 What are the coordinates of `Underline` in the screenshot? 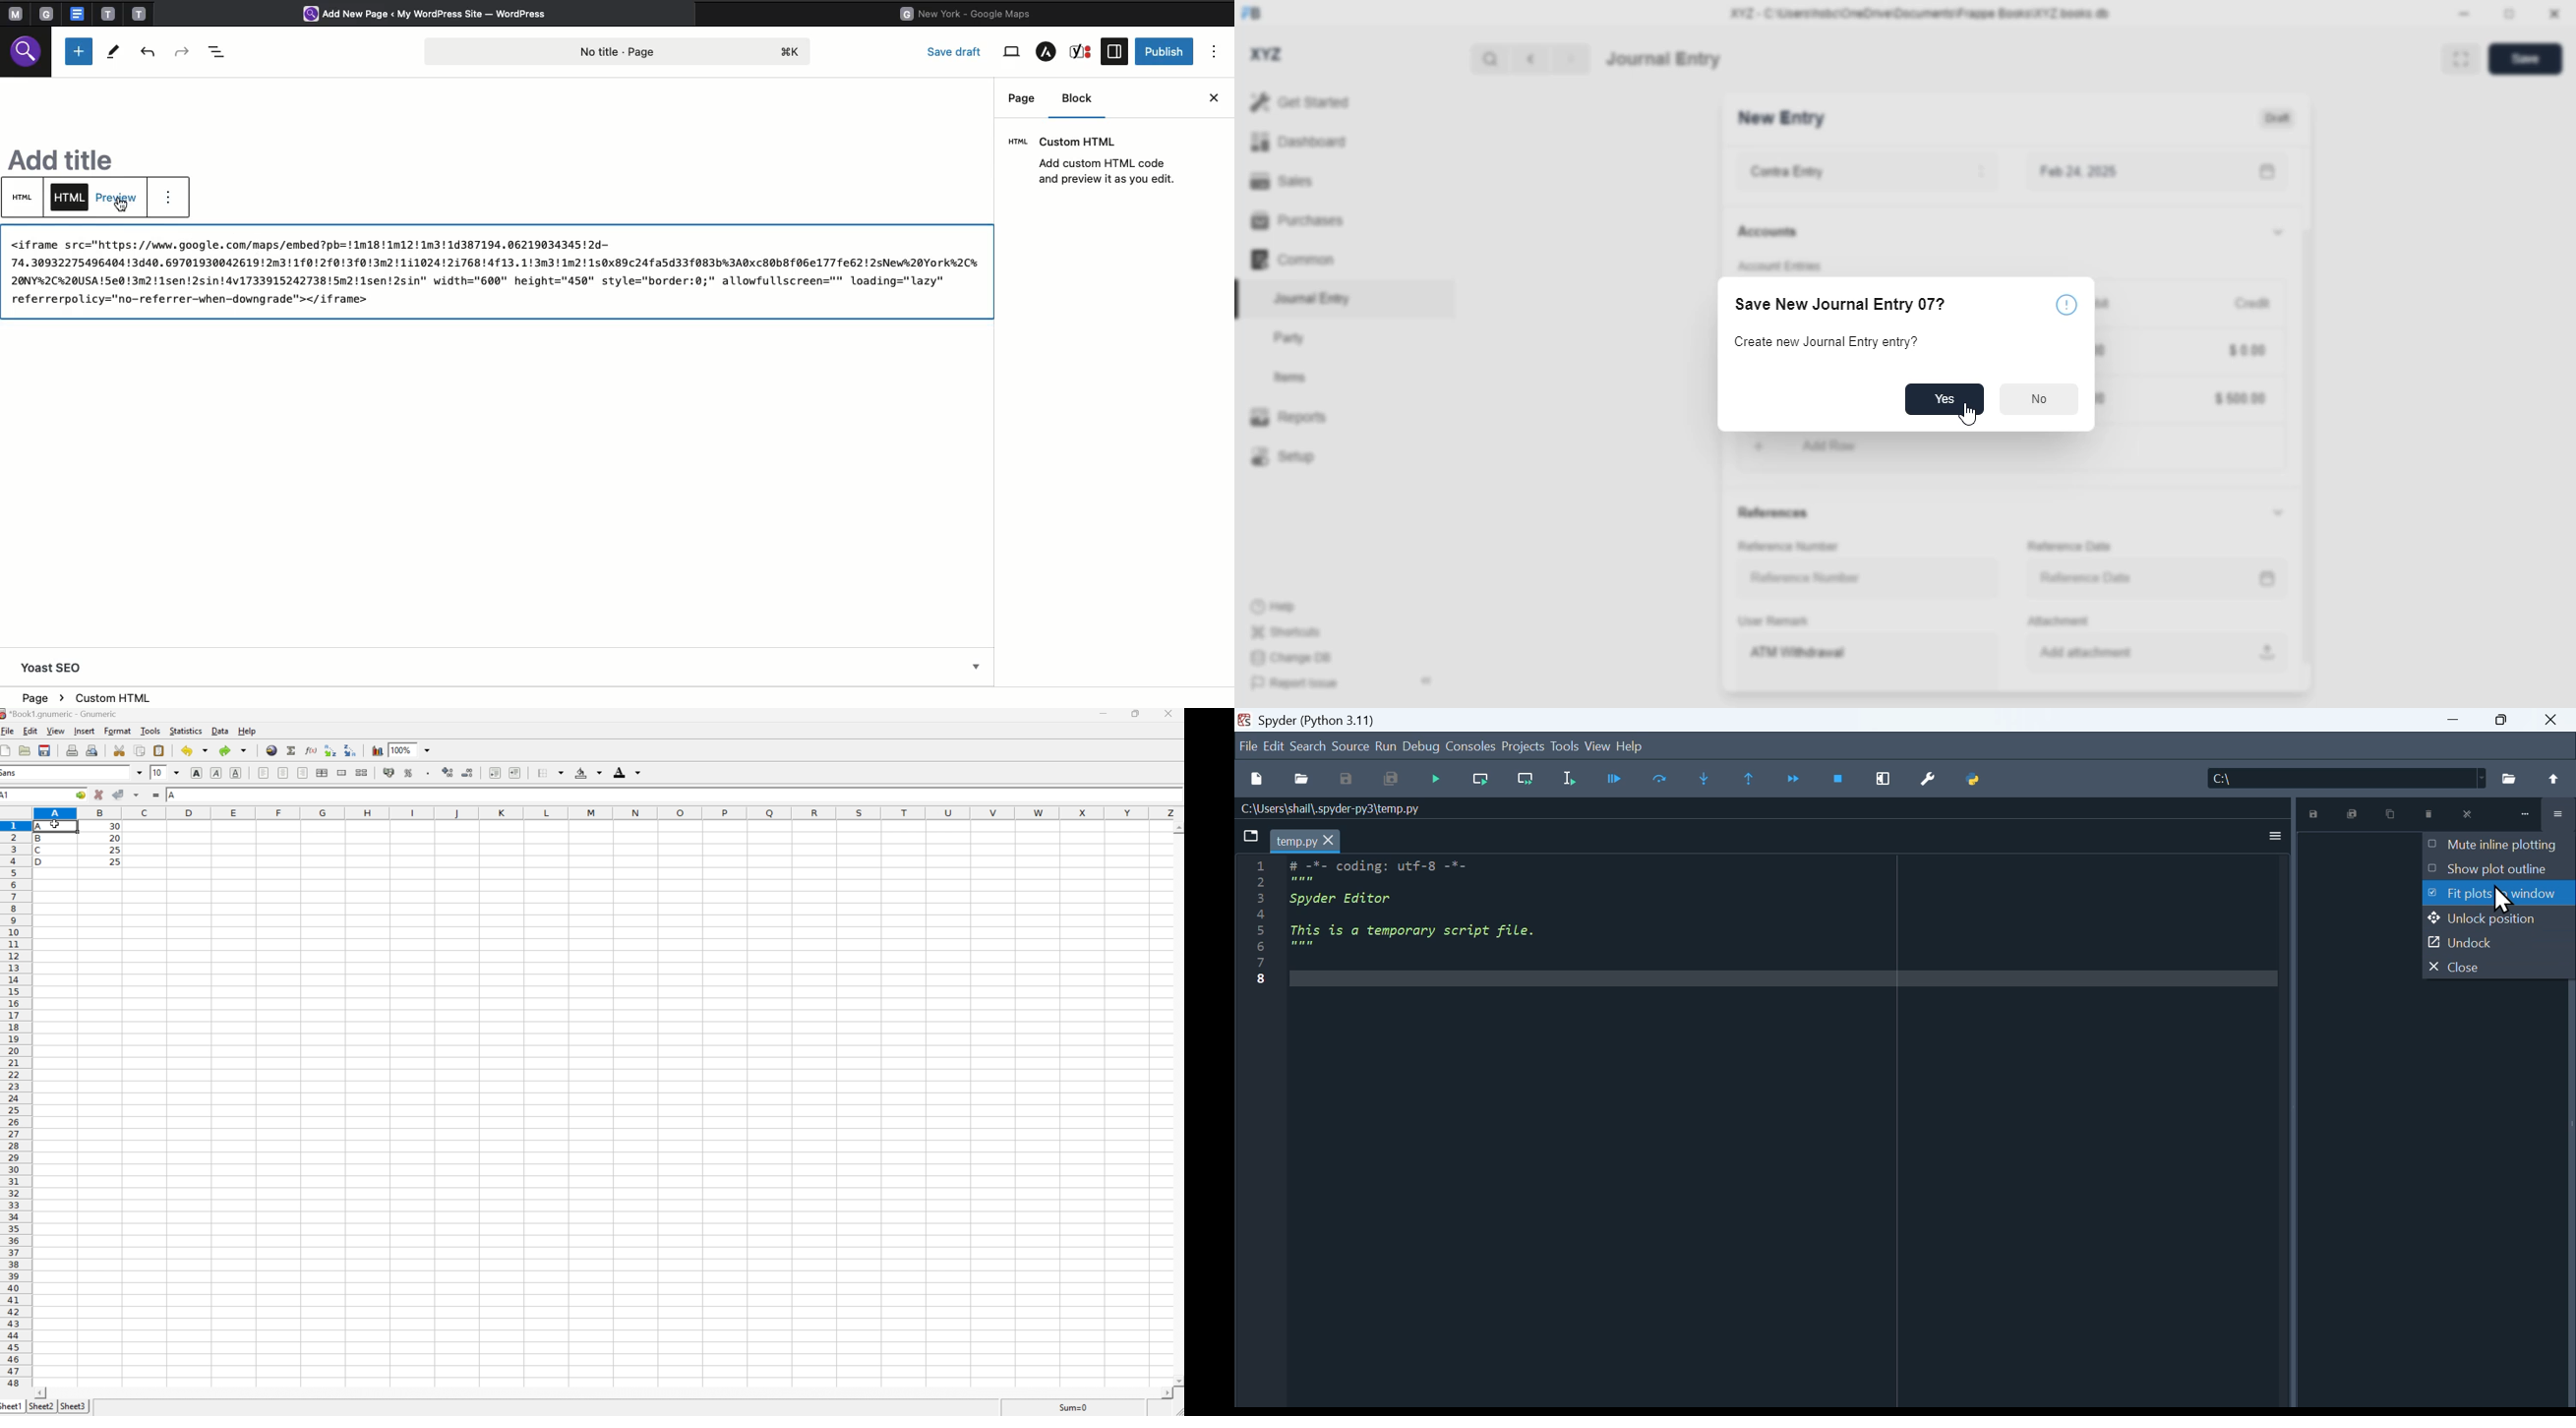 It's located at (235, 774).